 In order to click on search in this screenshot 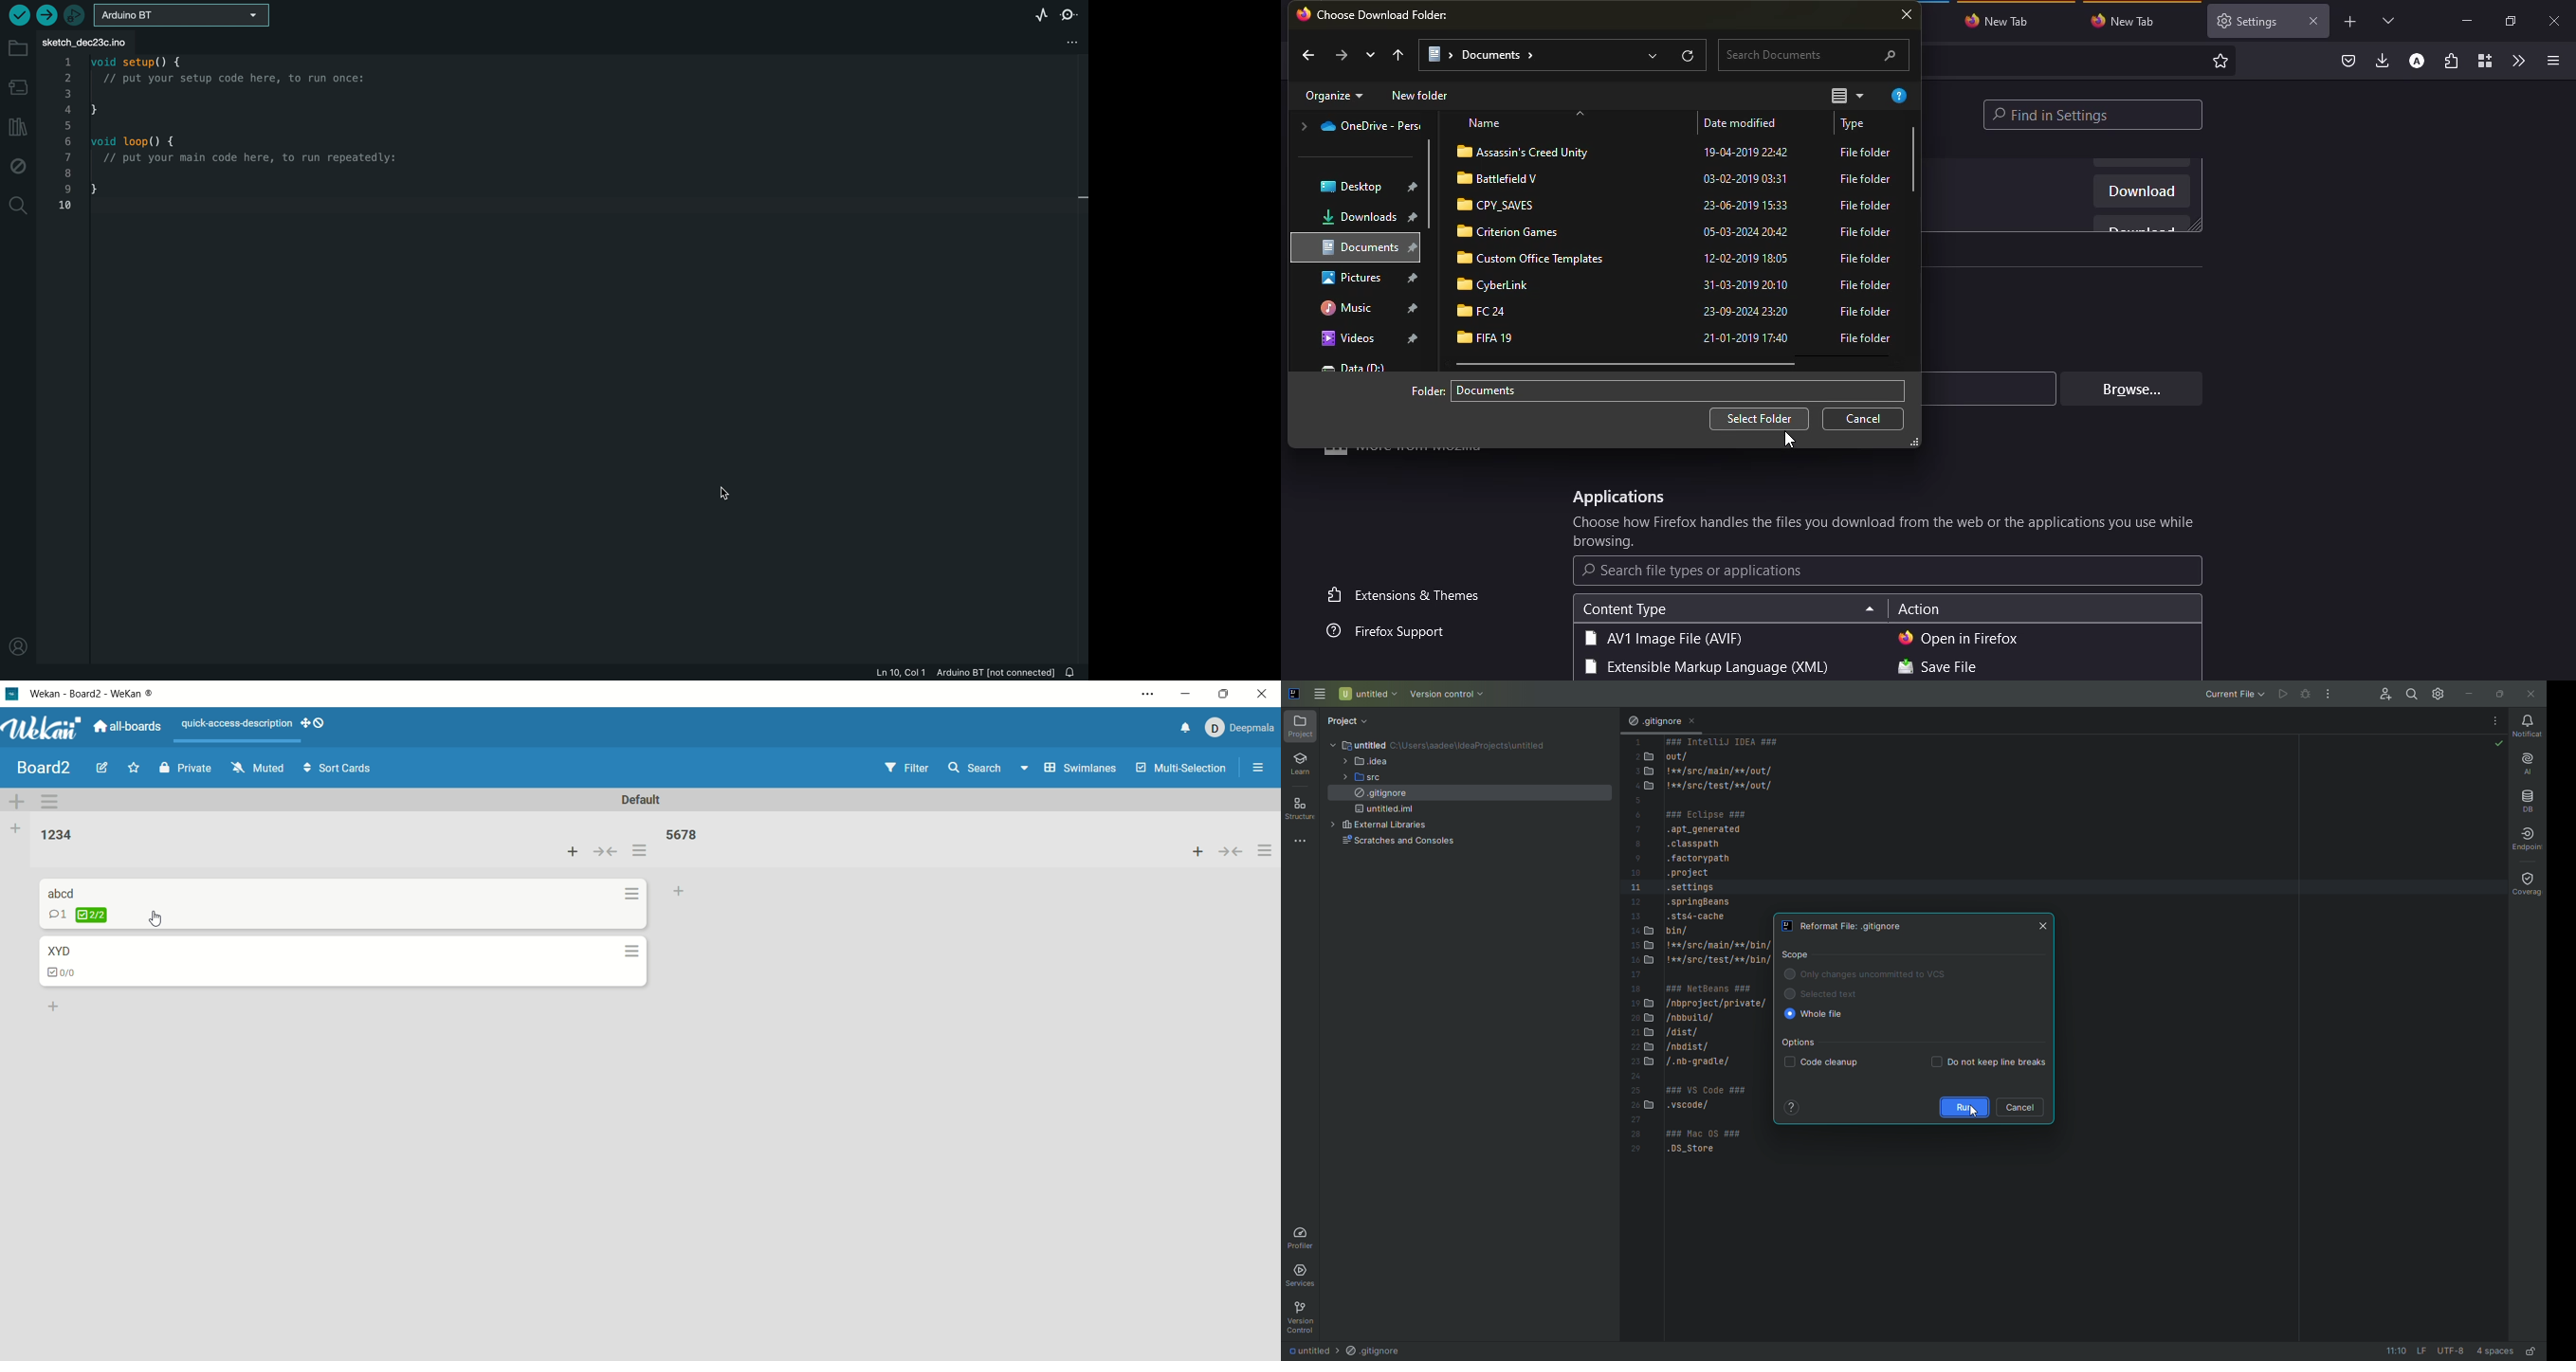, I will do `click(19, 205)`.